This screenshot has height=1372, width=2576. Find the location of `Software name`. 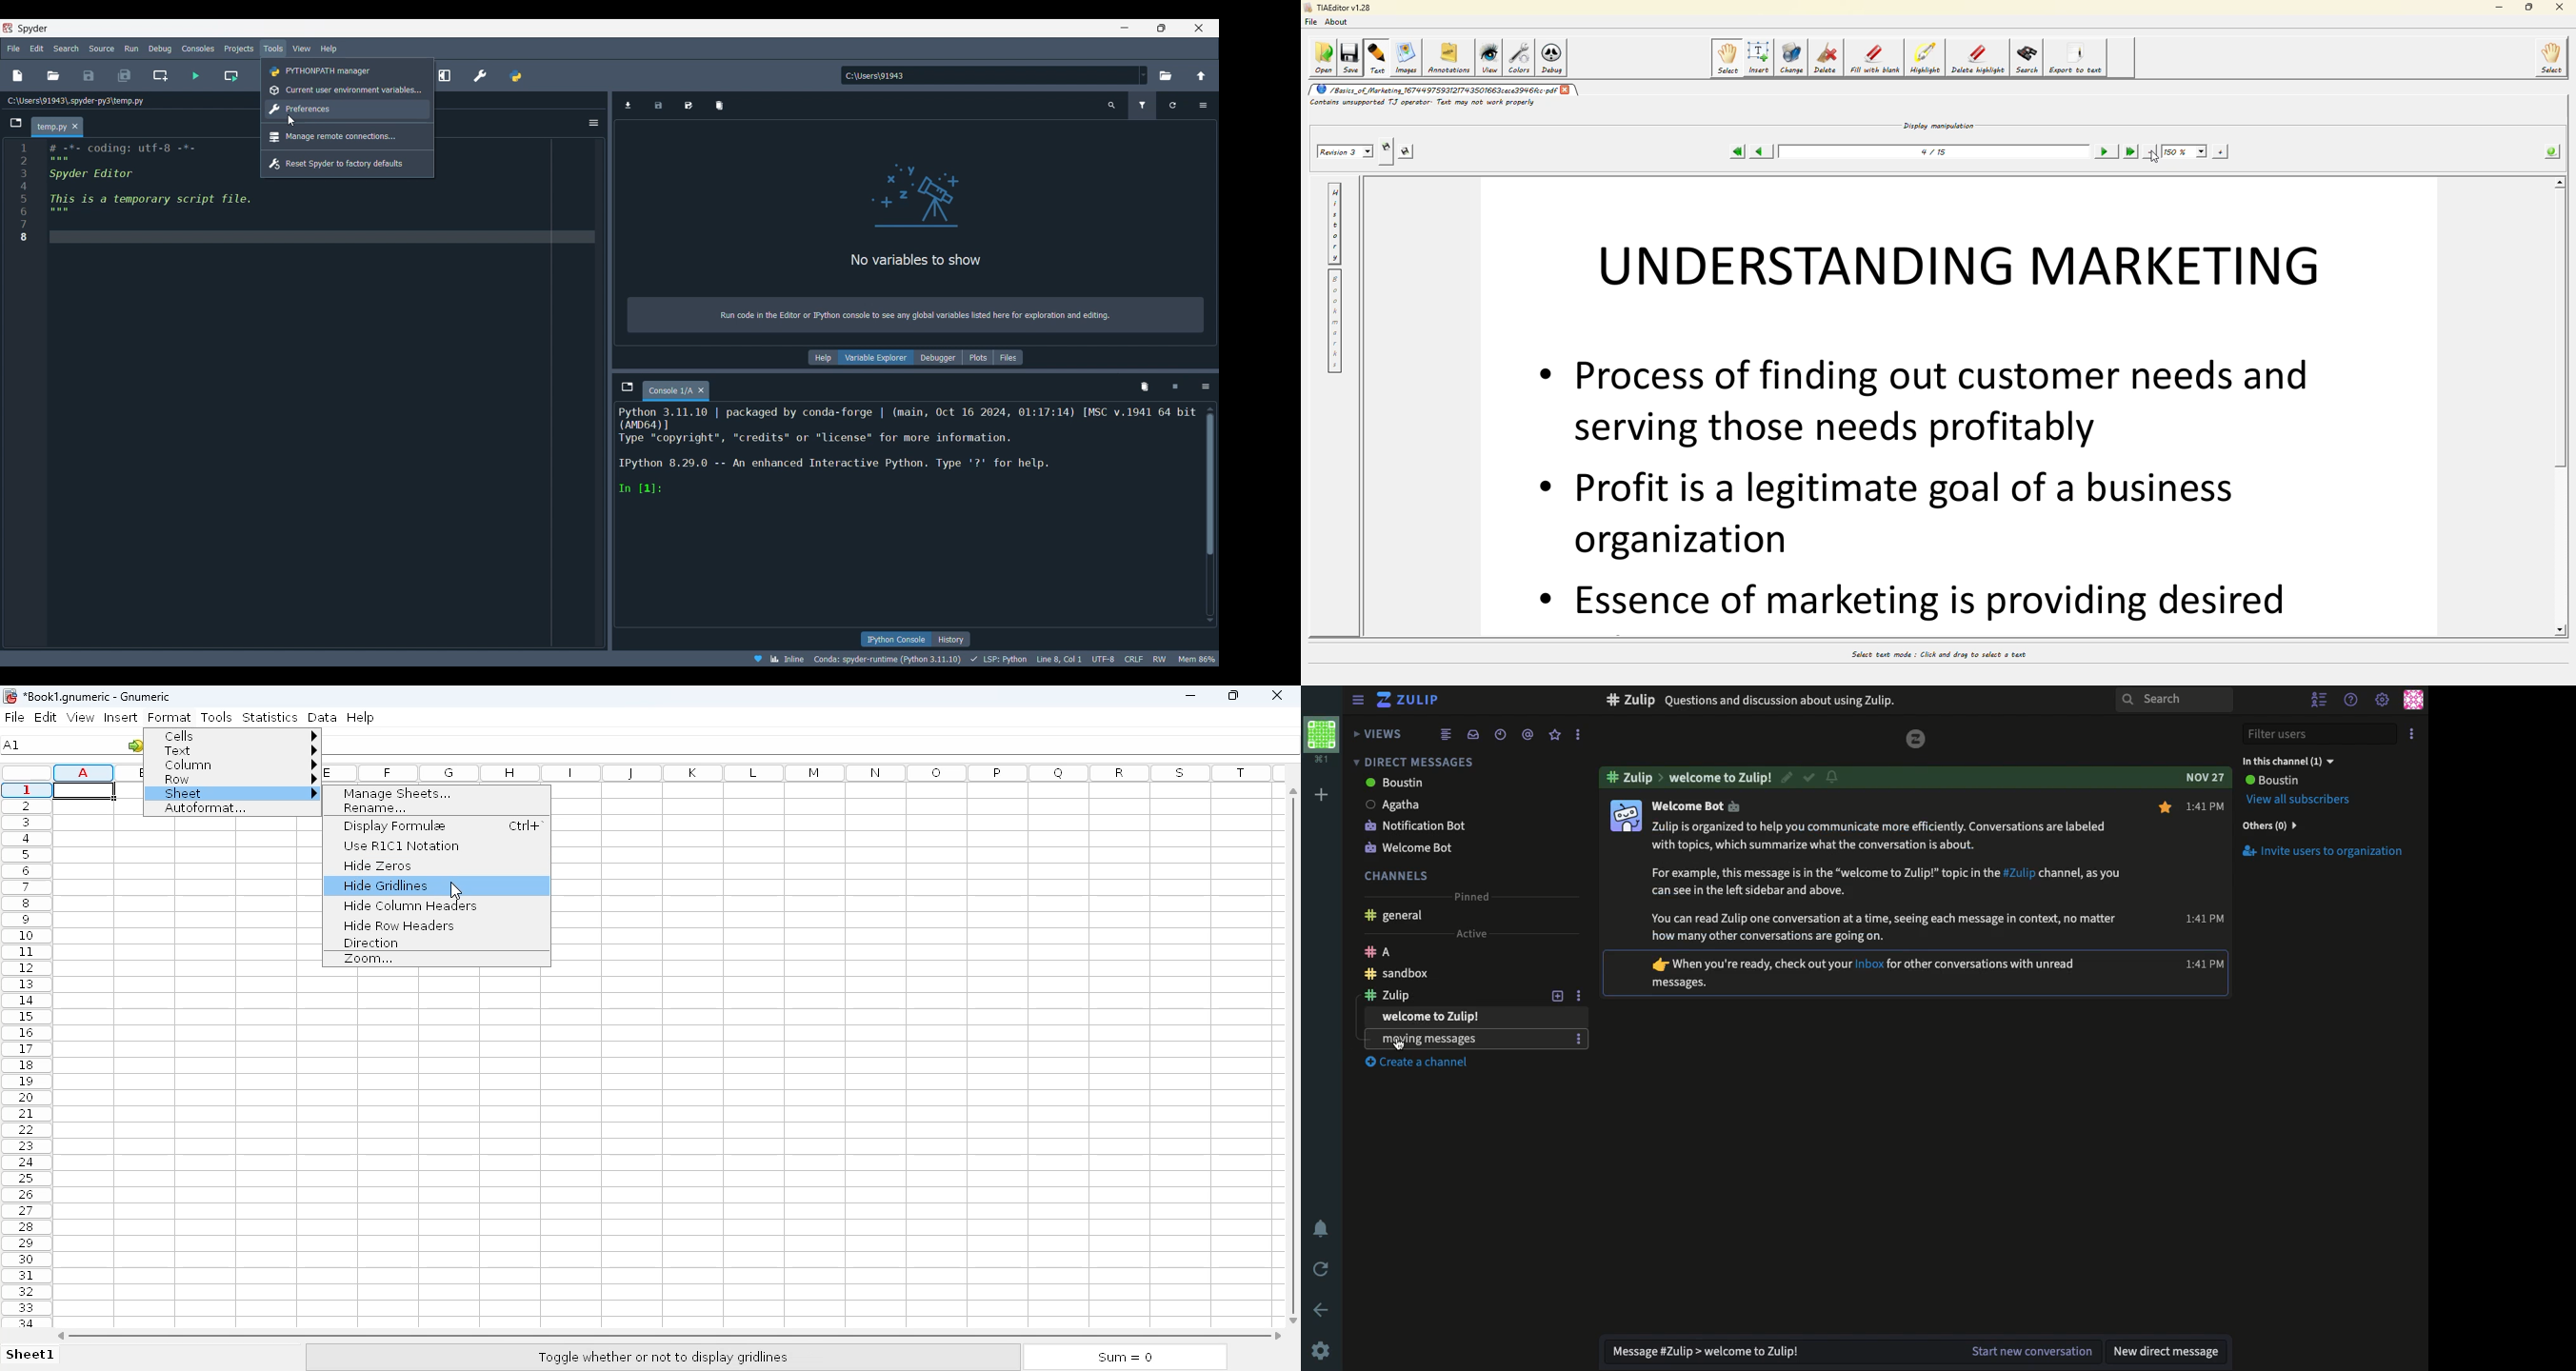

Software name is located at coordinates (33, 28).